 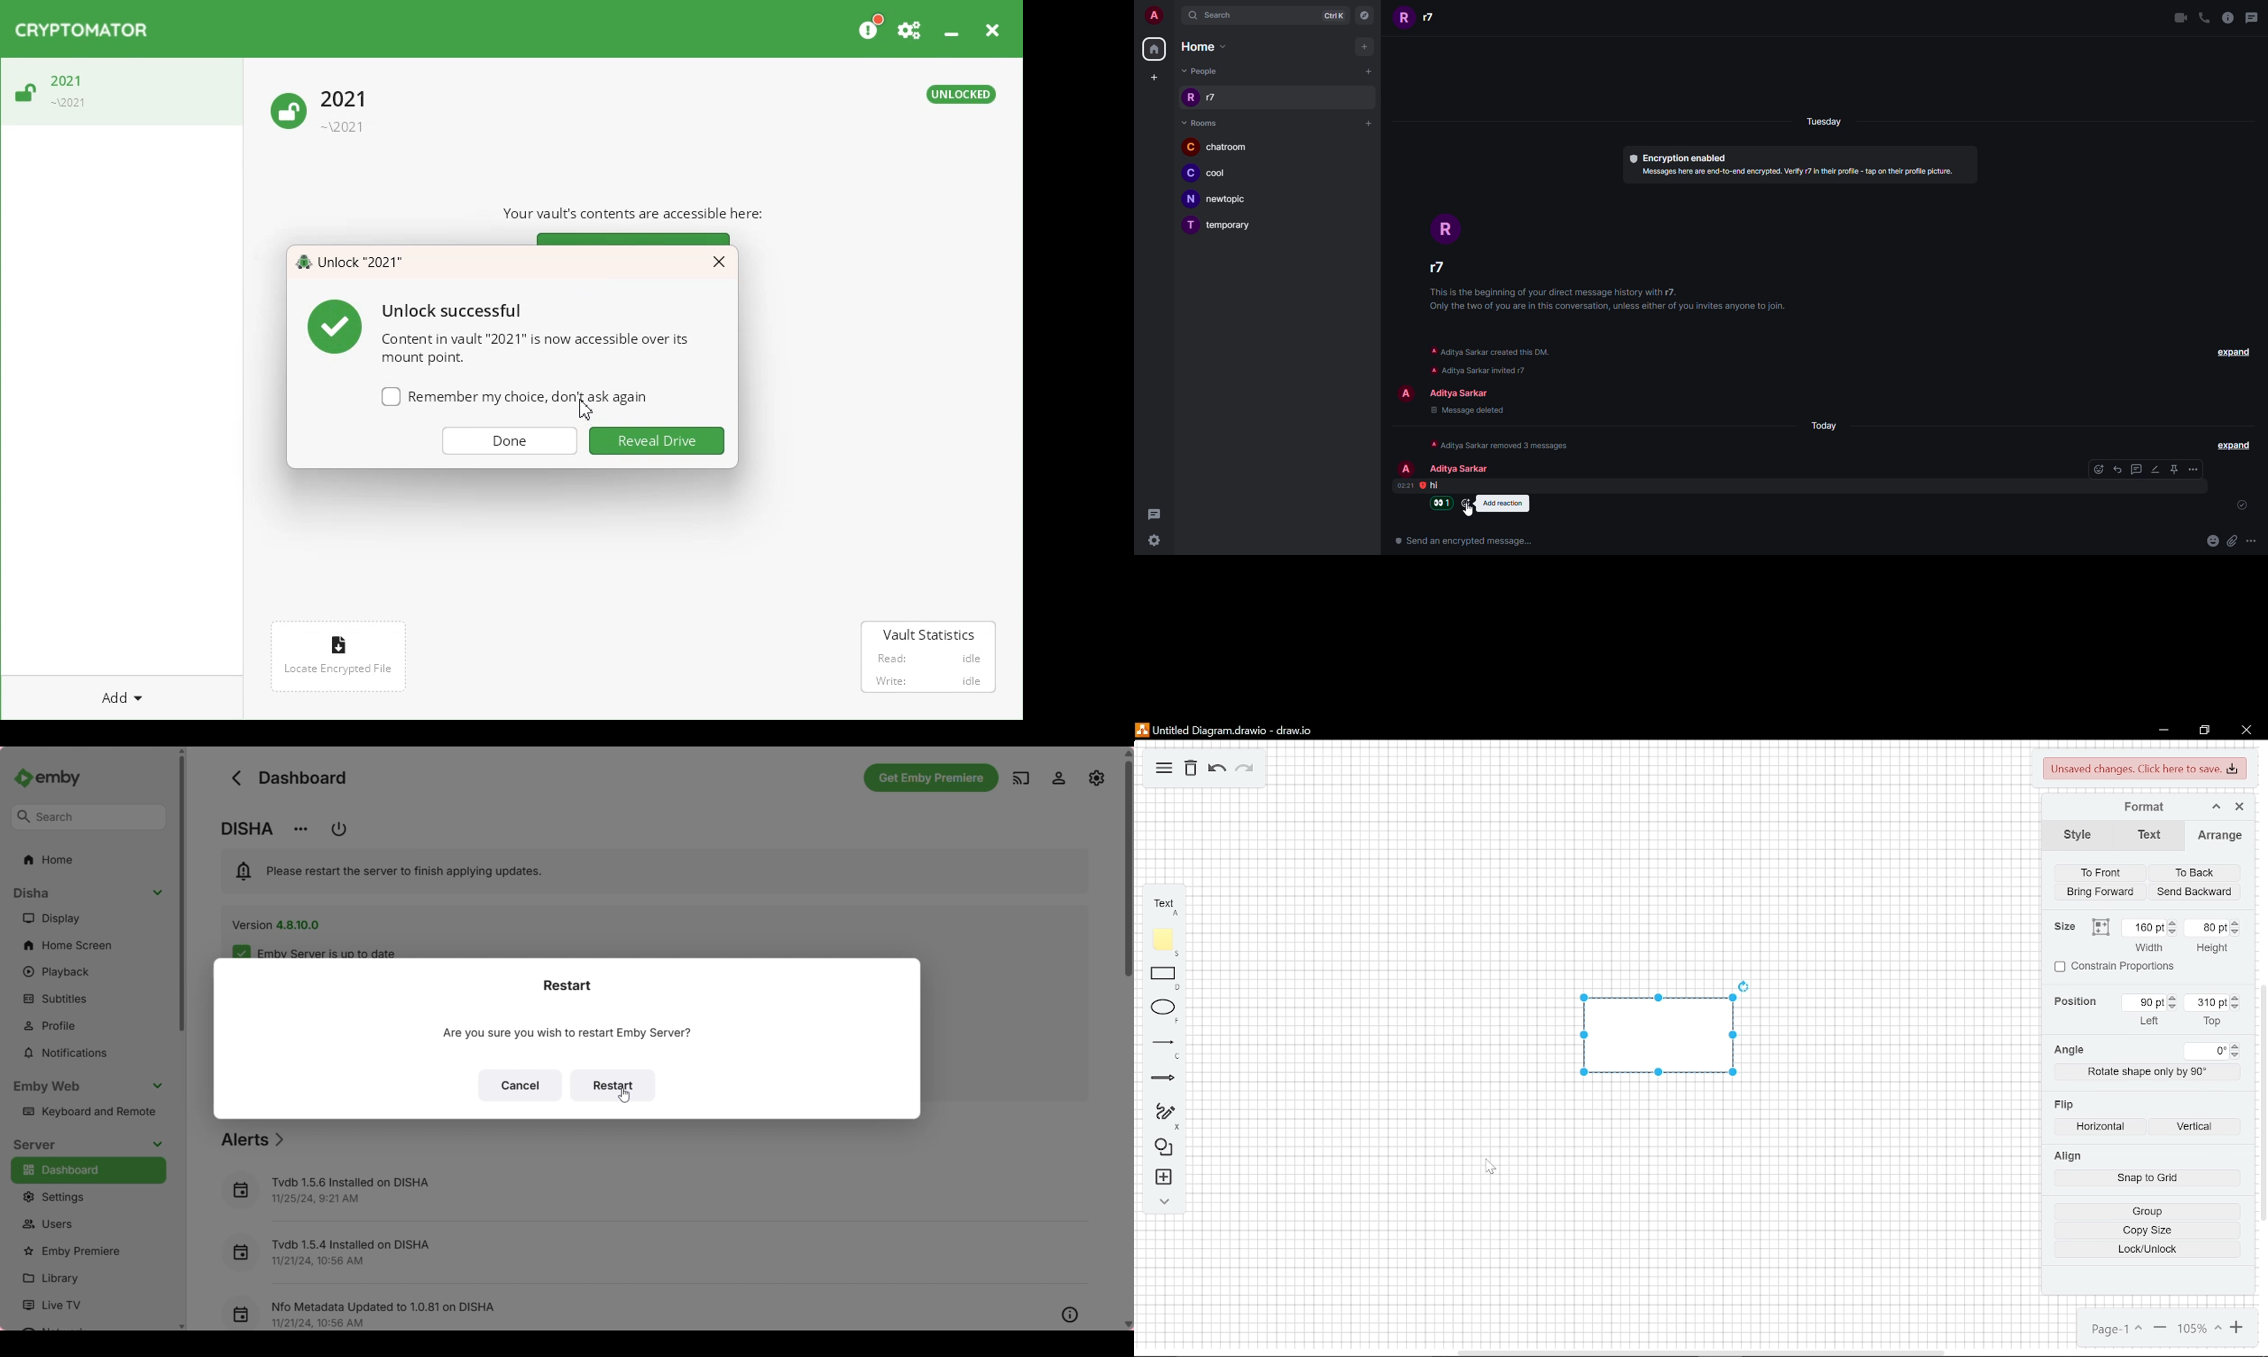 I want to click on angle, so click(x=2071, y=1049).